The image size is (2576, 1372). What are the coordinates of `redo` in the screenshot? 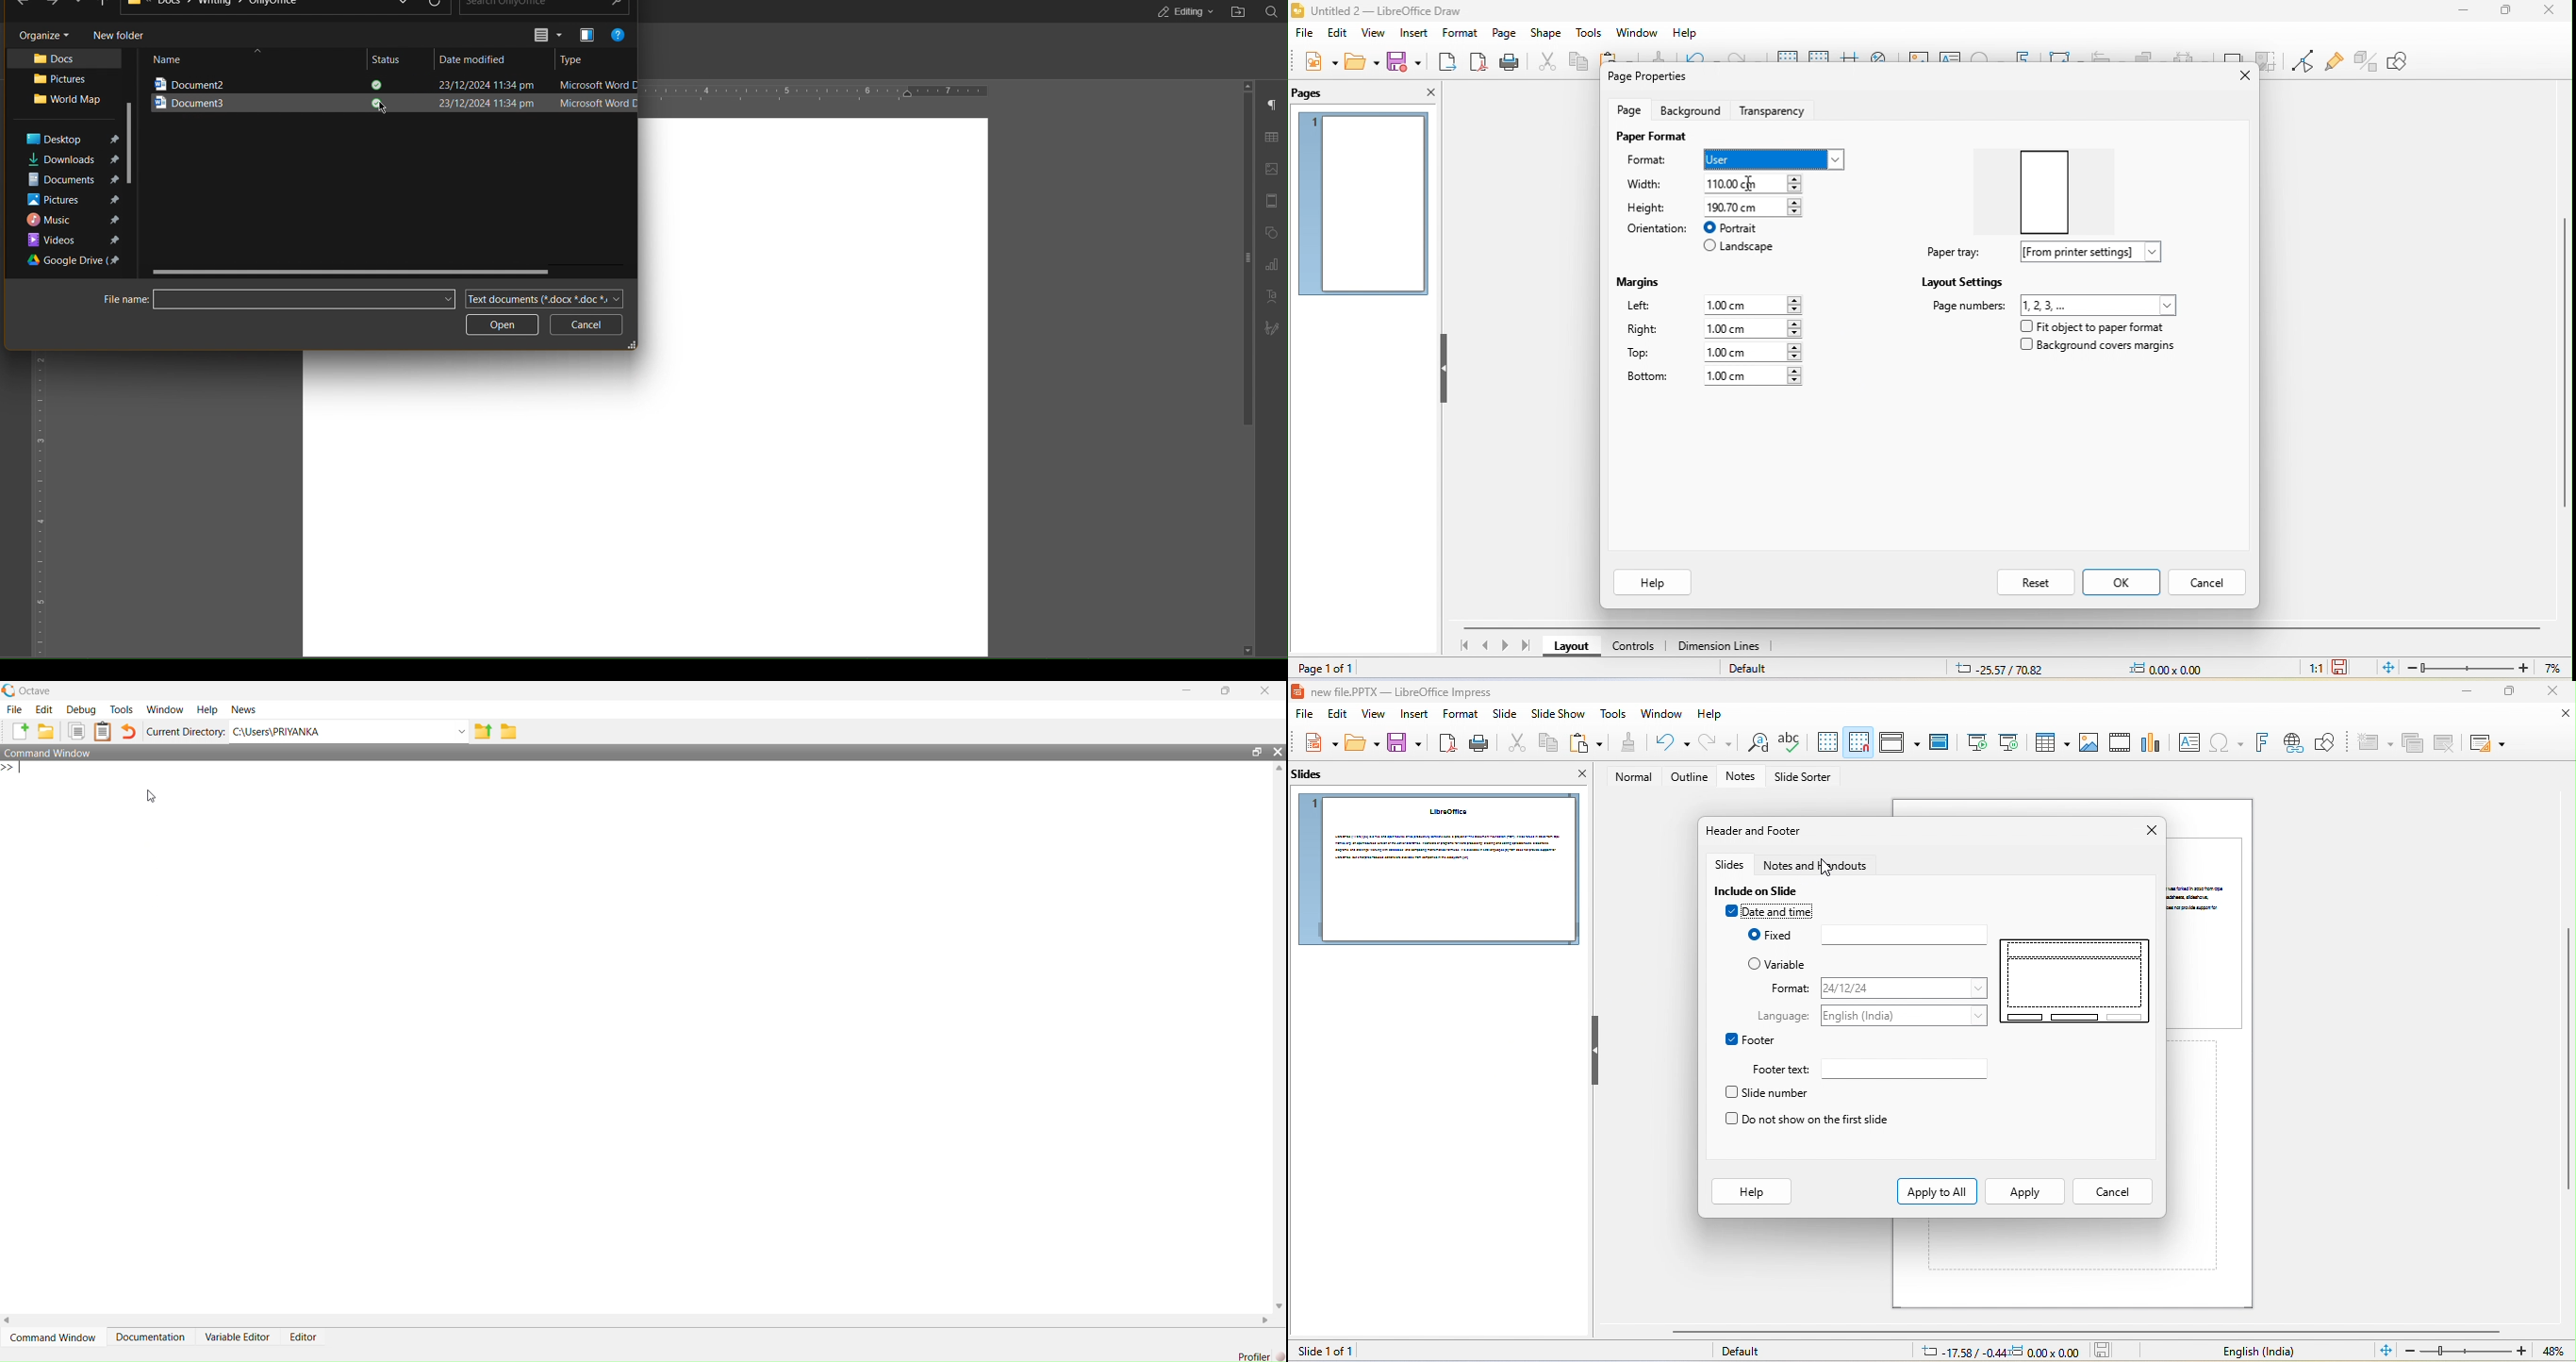 It's located at (1716, 742).